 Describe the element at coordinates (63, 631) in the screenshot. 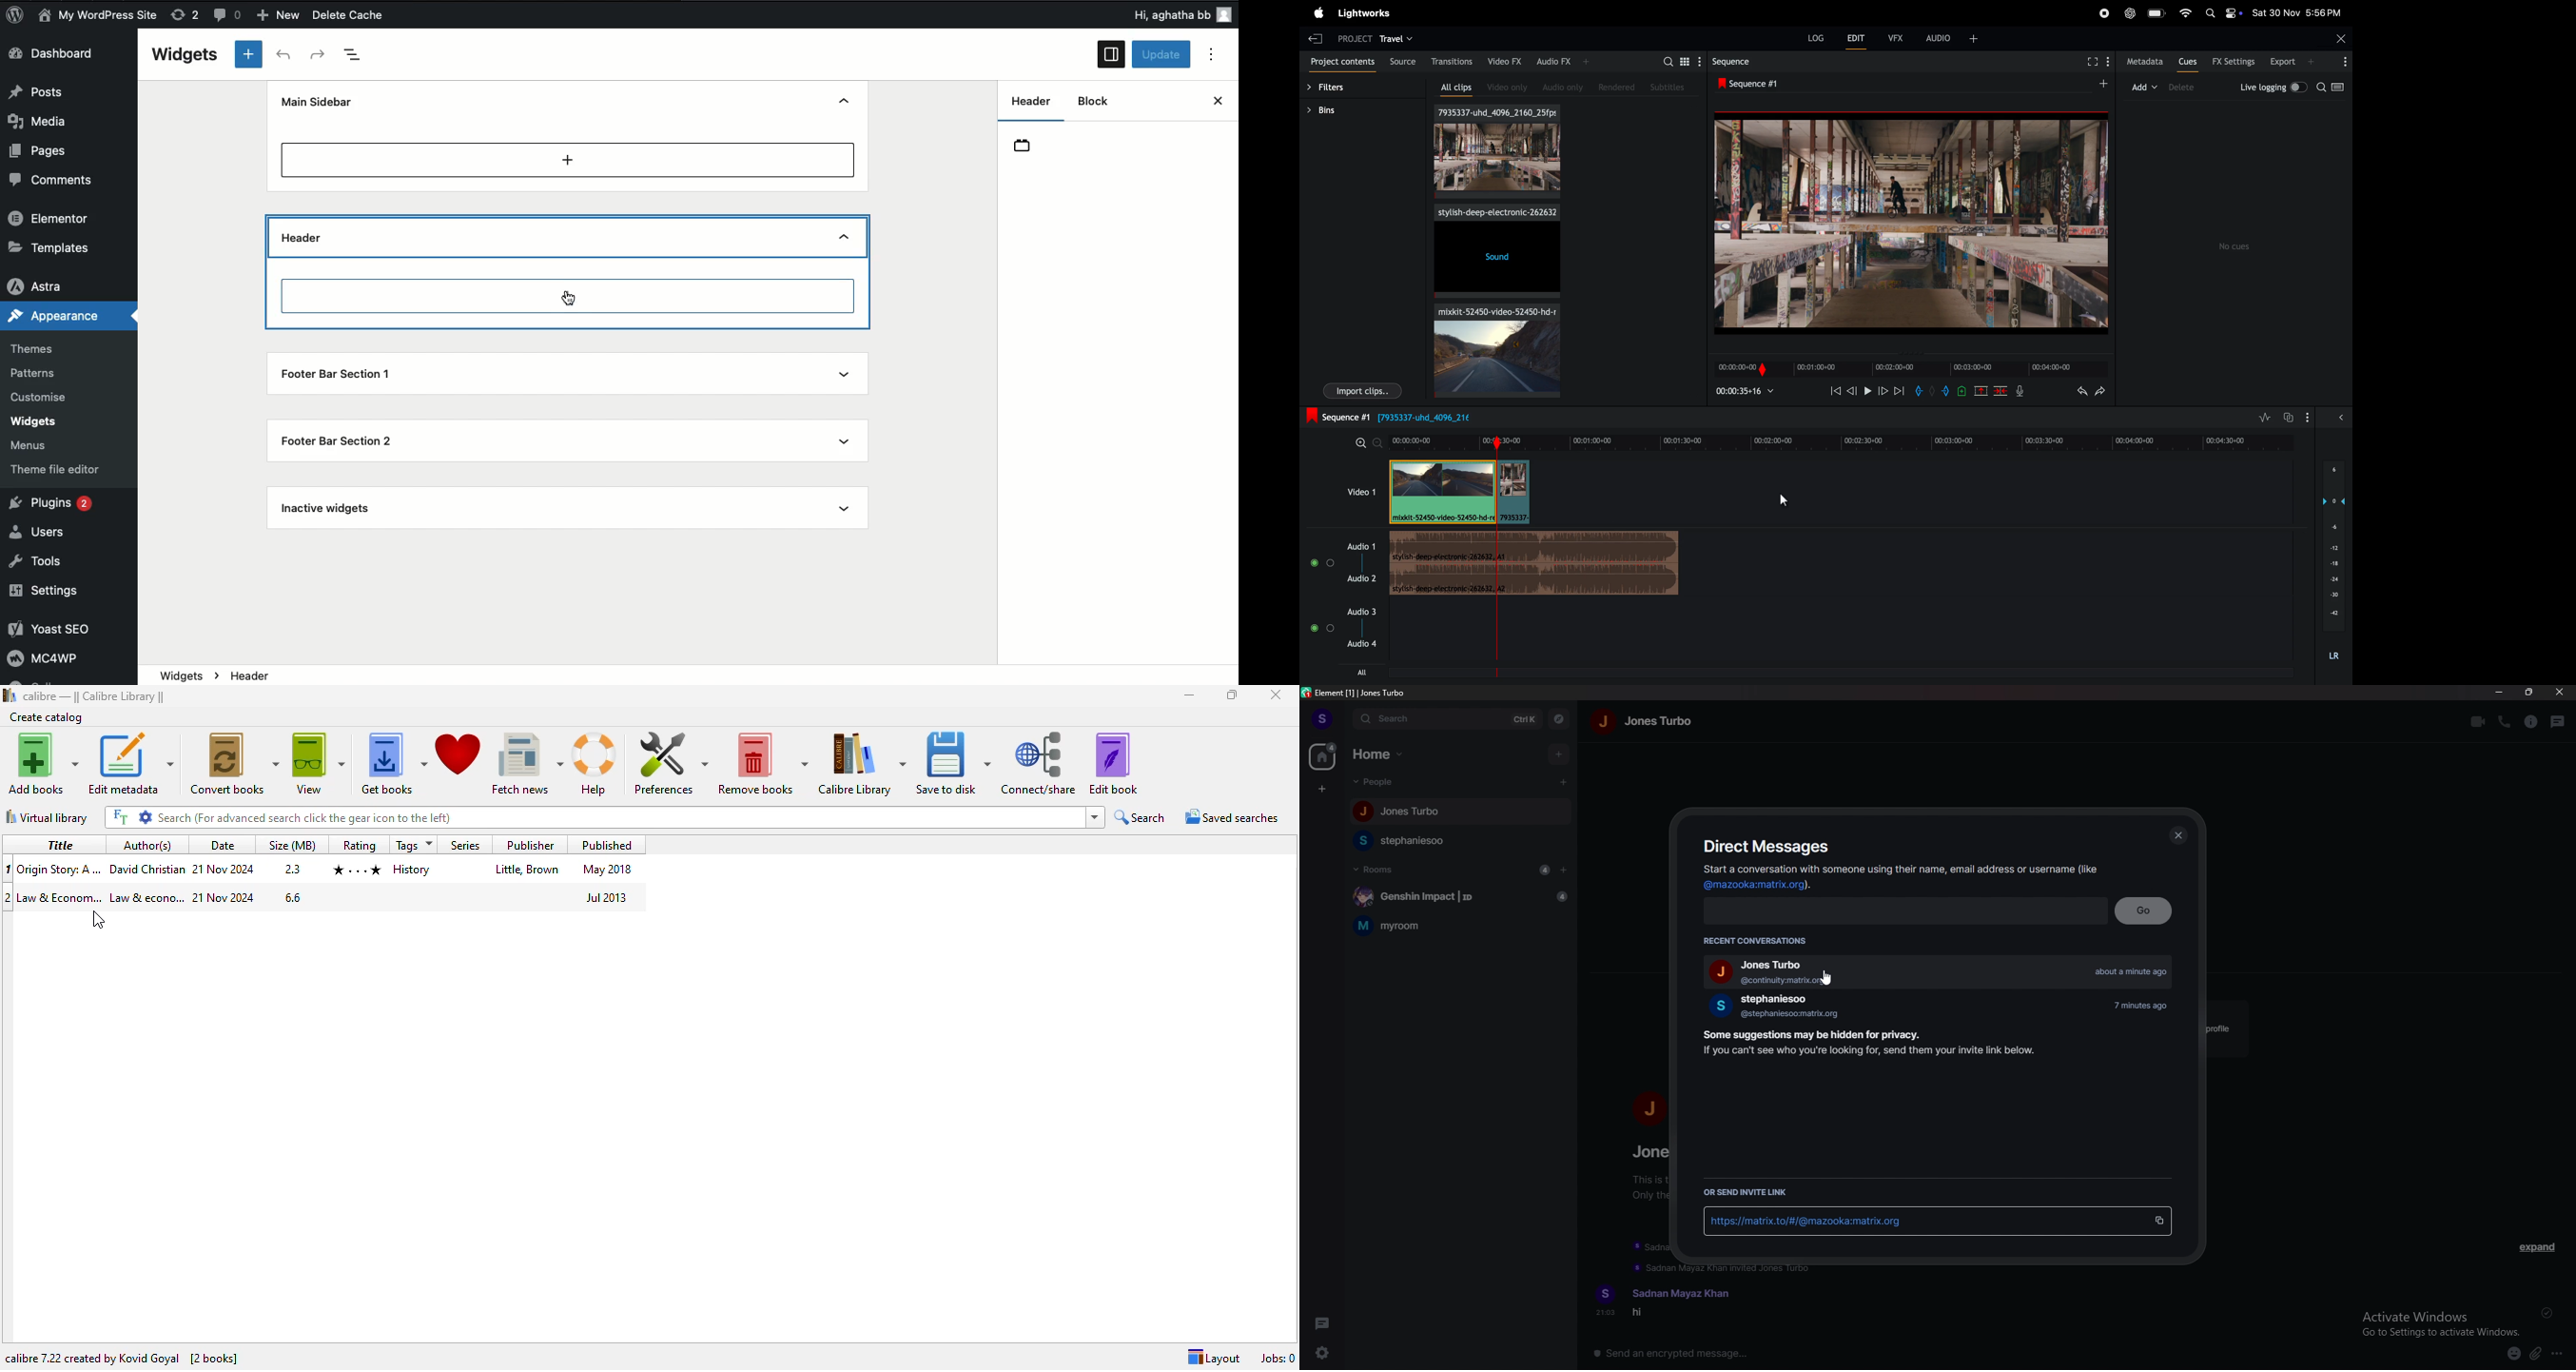

I see `Yoast SEO` at that location.